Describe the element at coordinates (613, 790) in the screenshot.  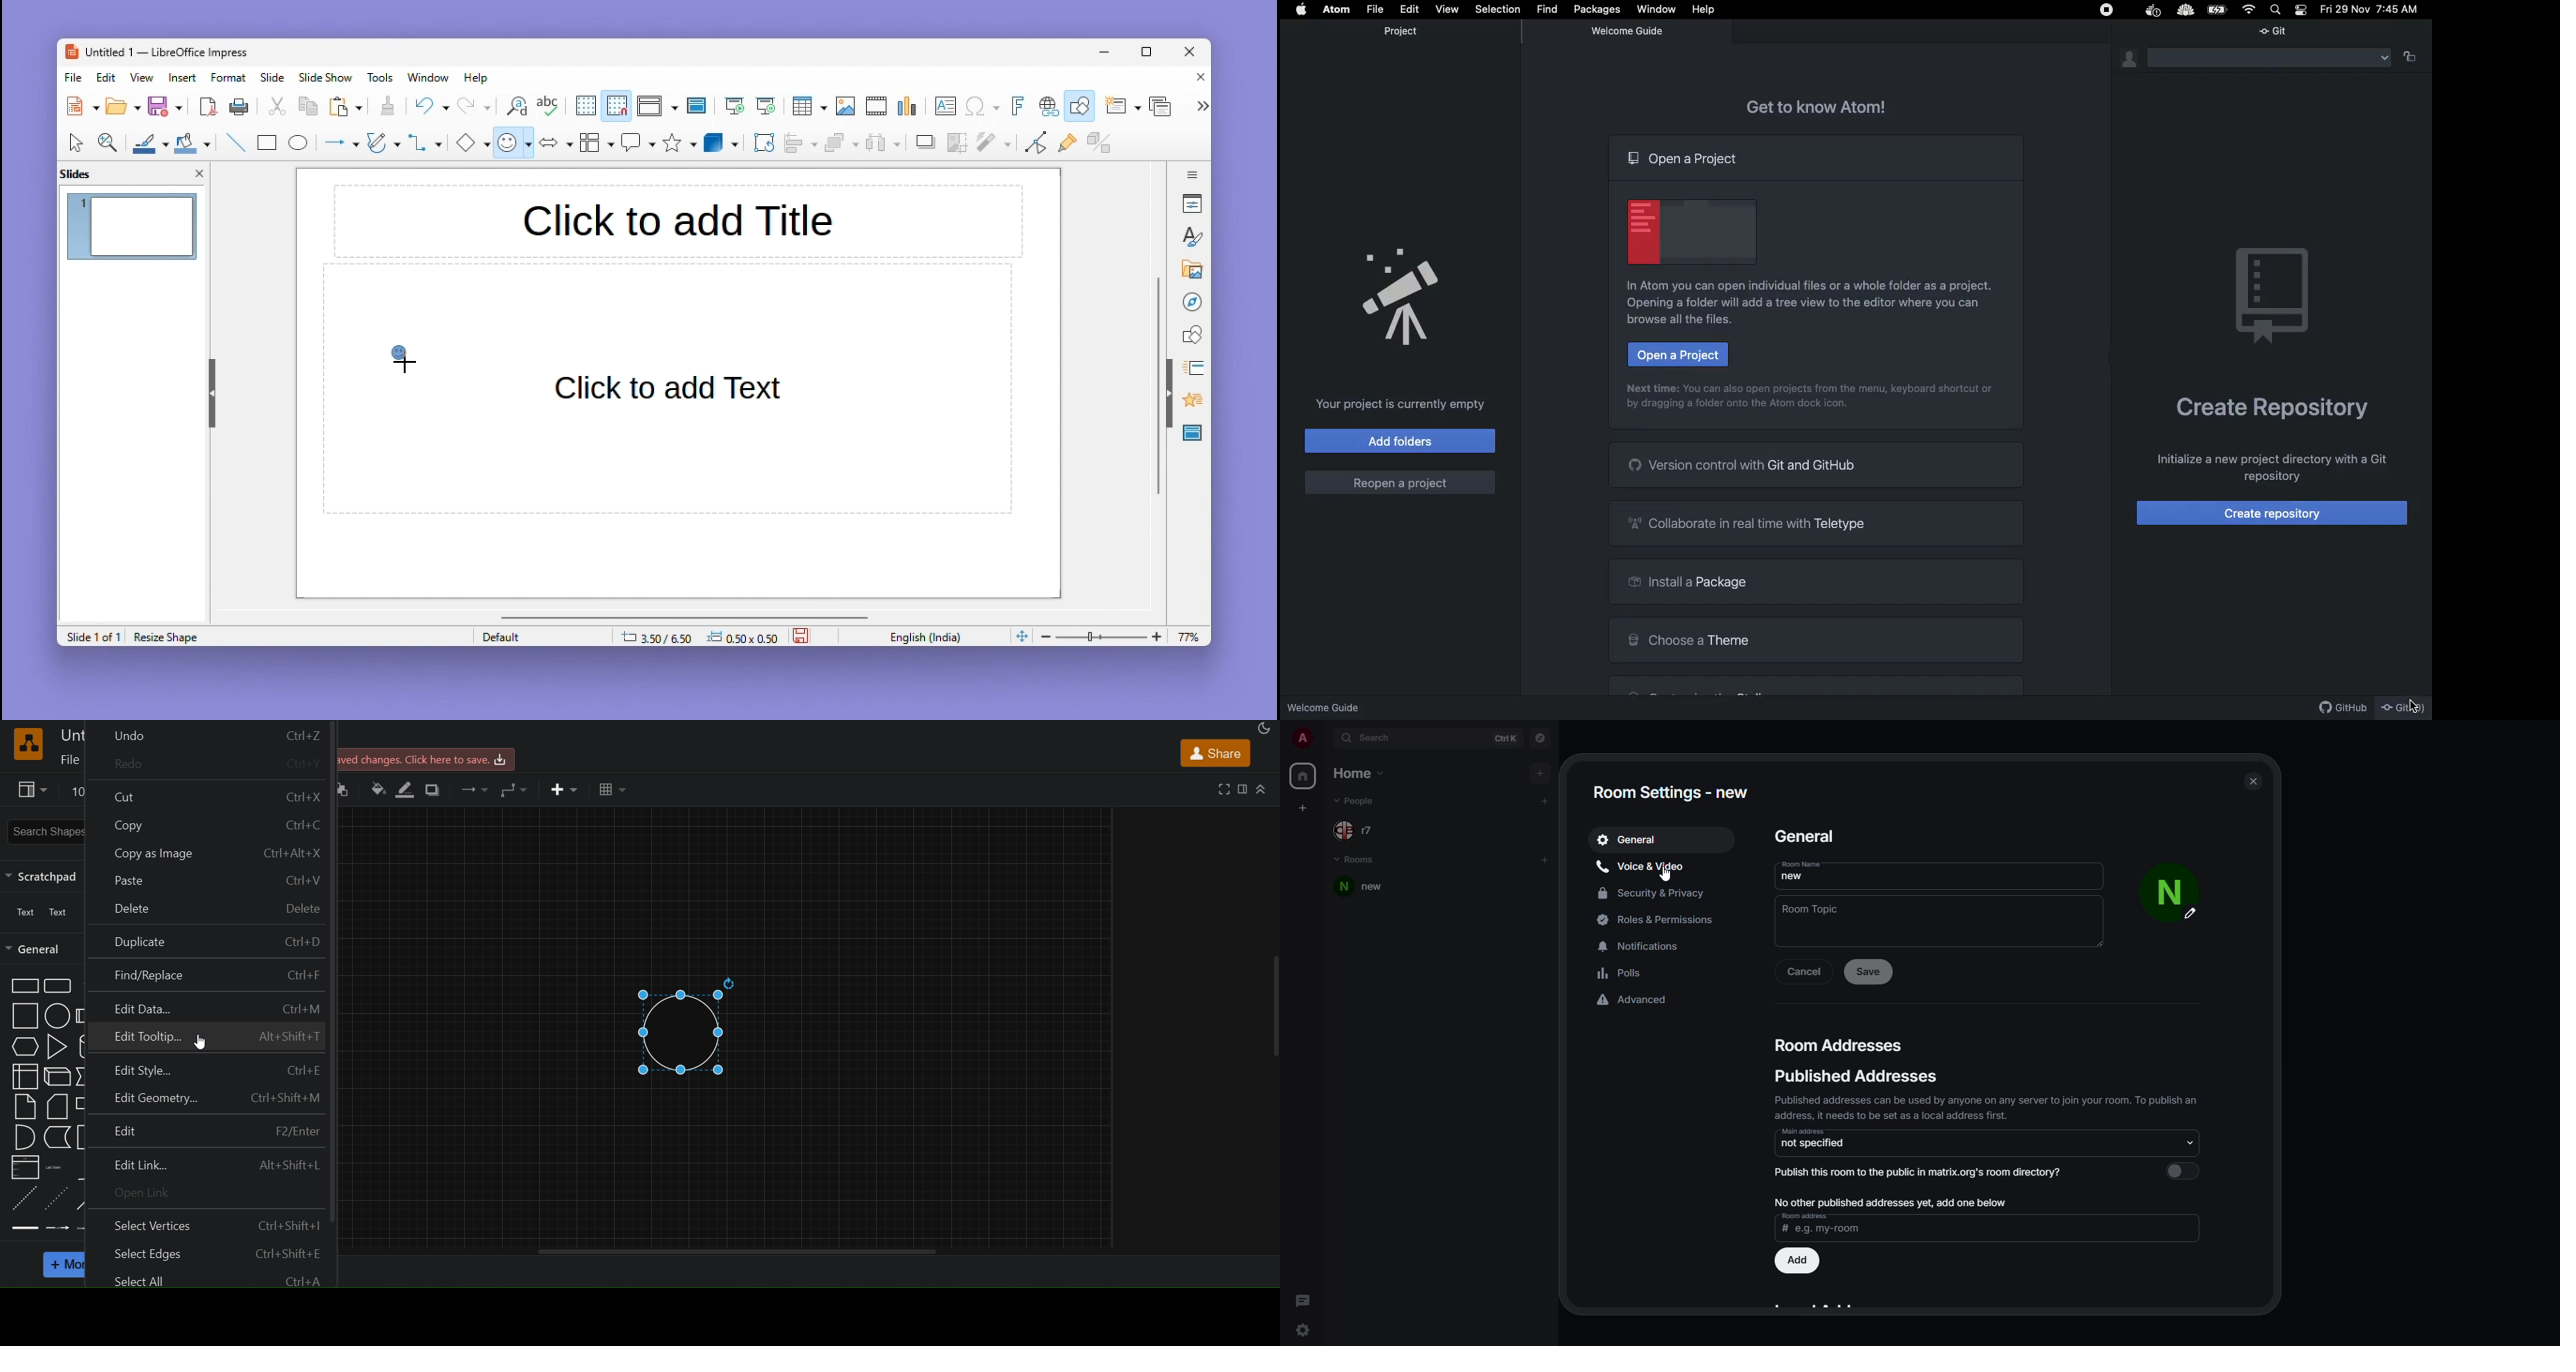
I see `table` at that location.